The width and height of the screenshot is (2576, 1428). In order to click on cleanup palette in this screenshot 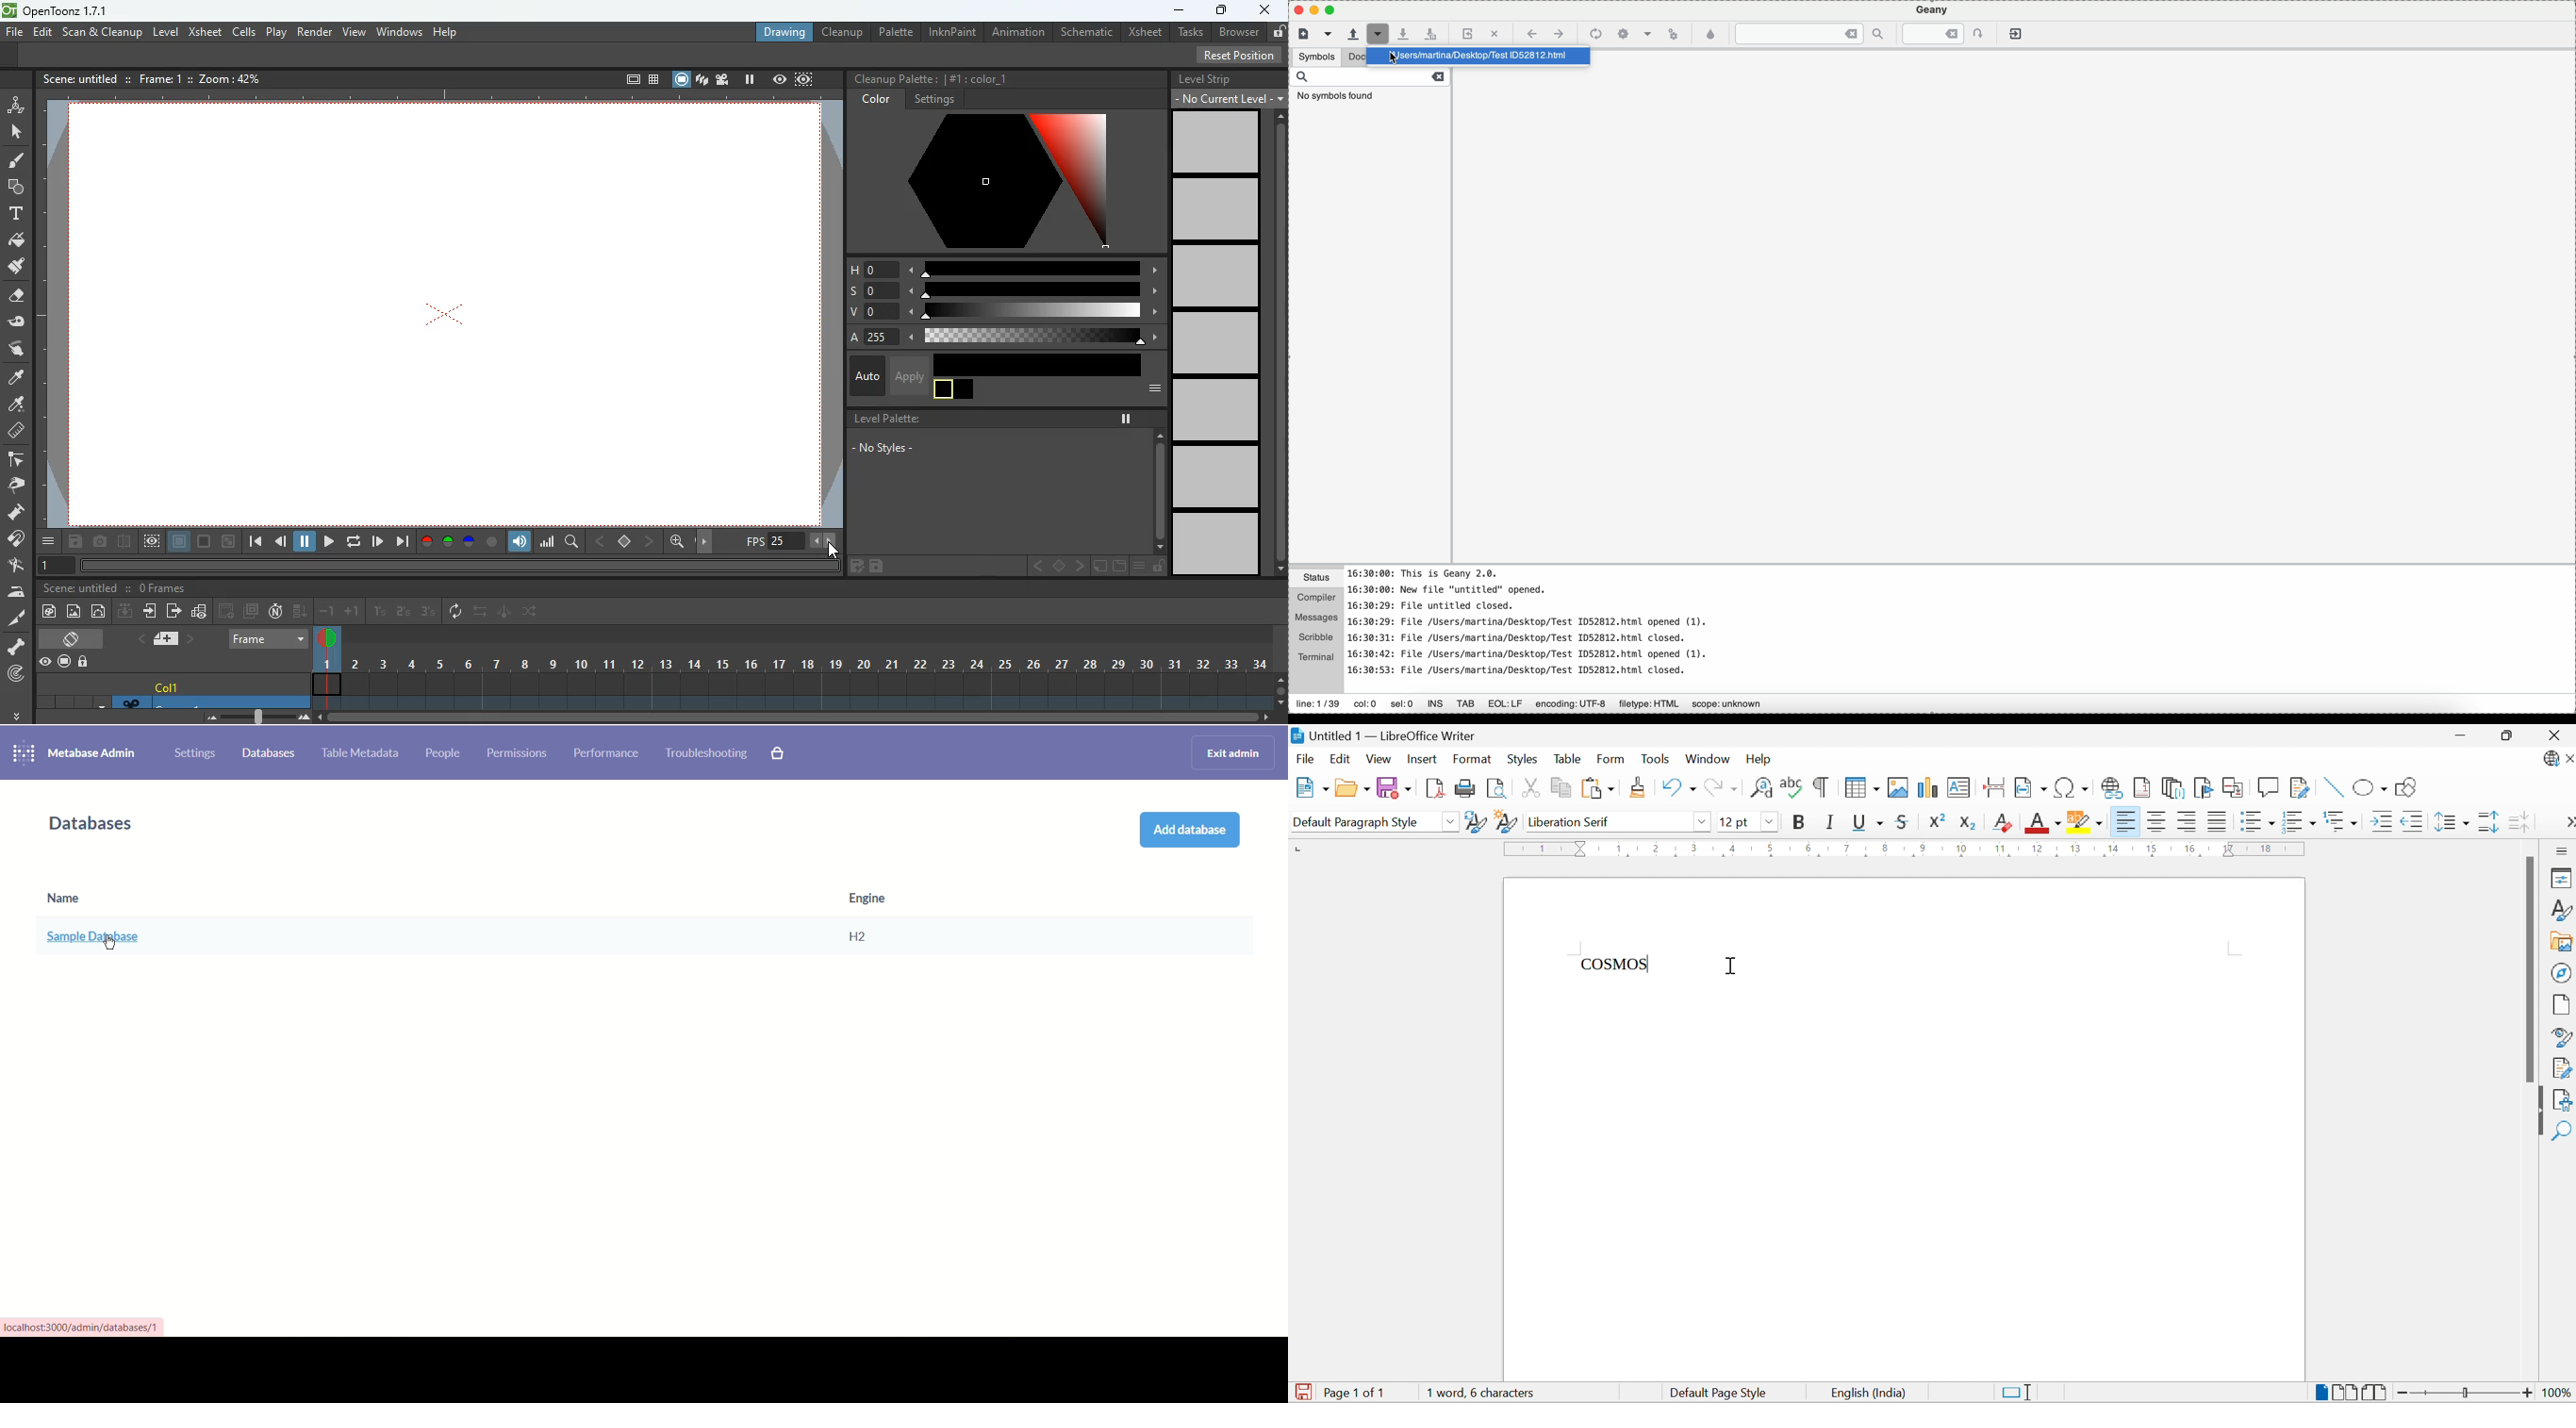, I will do `click(892, 78)`.